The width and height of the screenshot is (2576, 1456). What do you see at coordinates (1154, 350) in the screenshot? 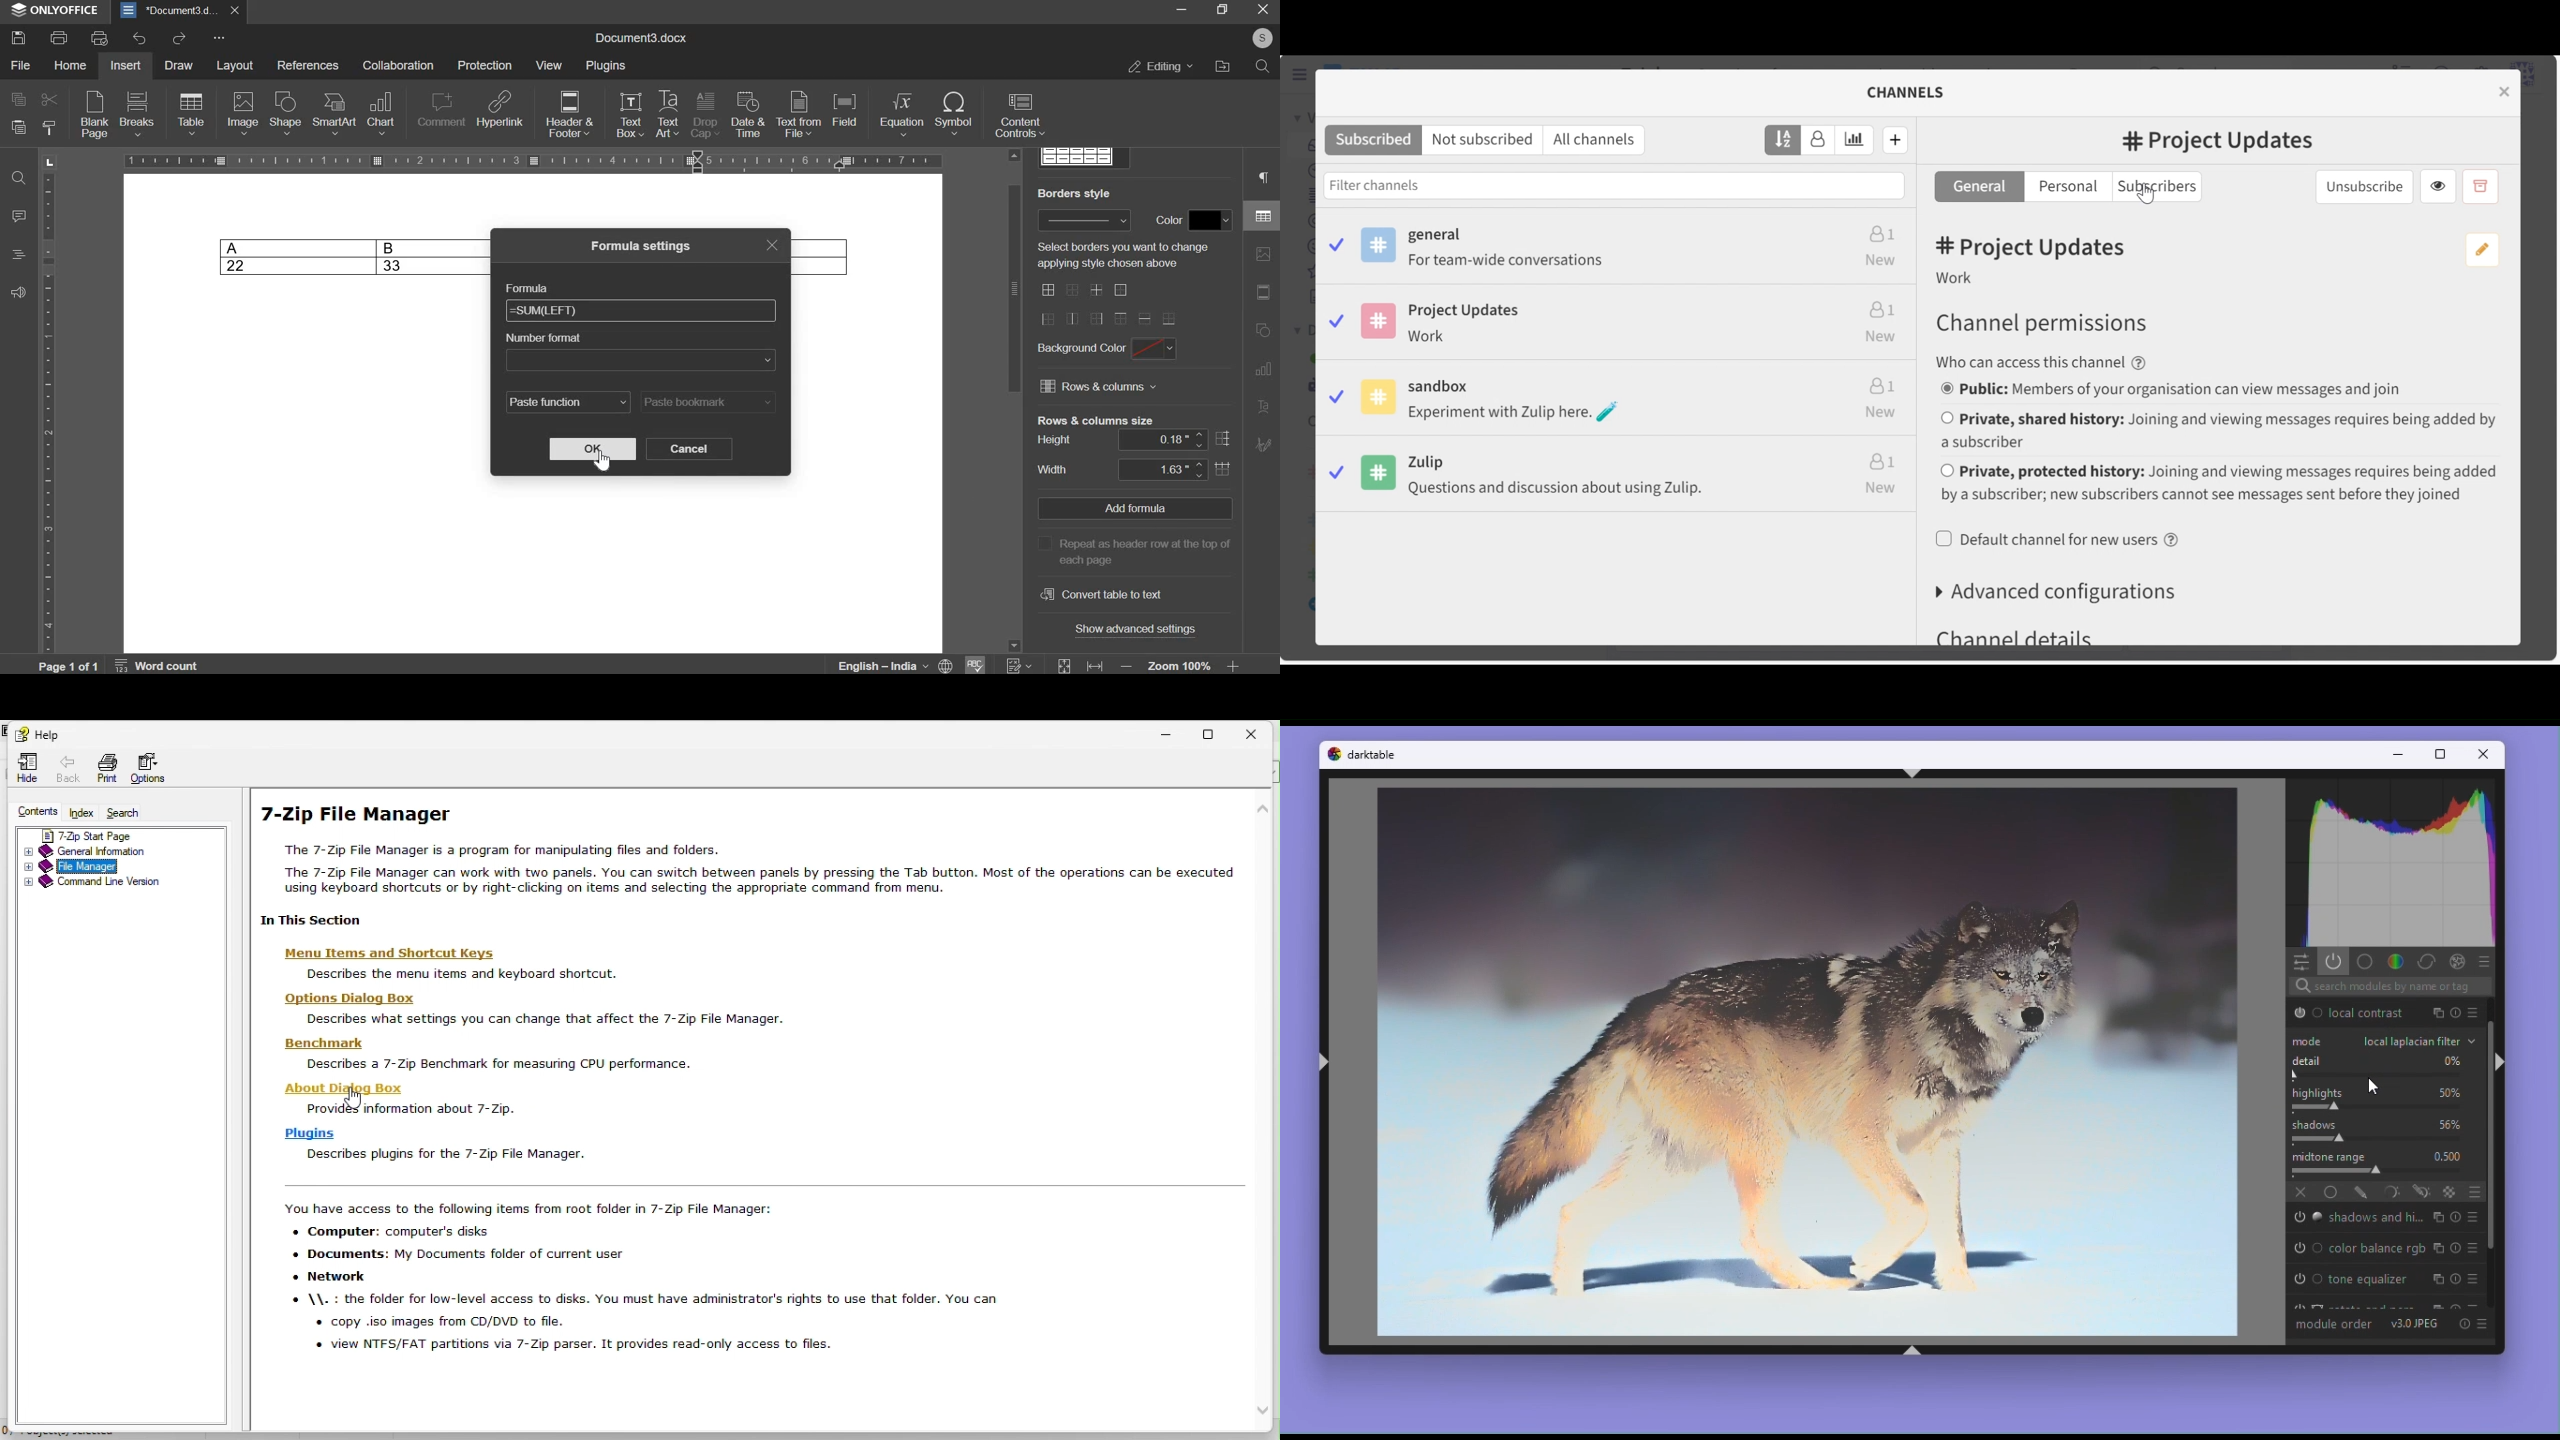
I see `background color` at bounding box center [1154, 350].